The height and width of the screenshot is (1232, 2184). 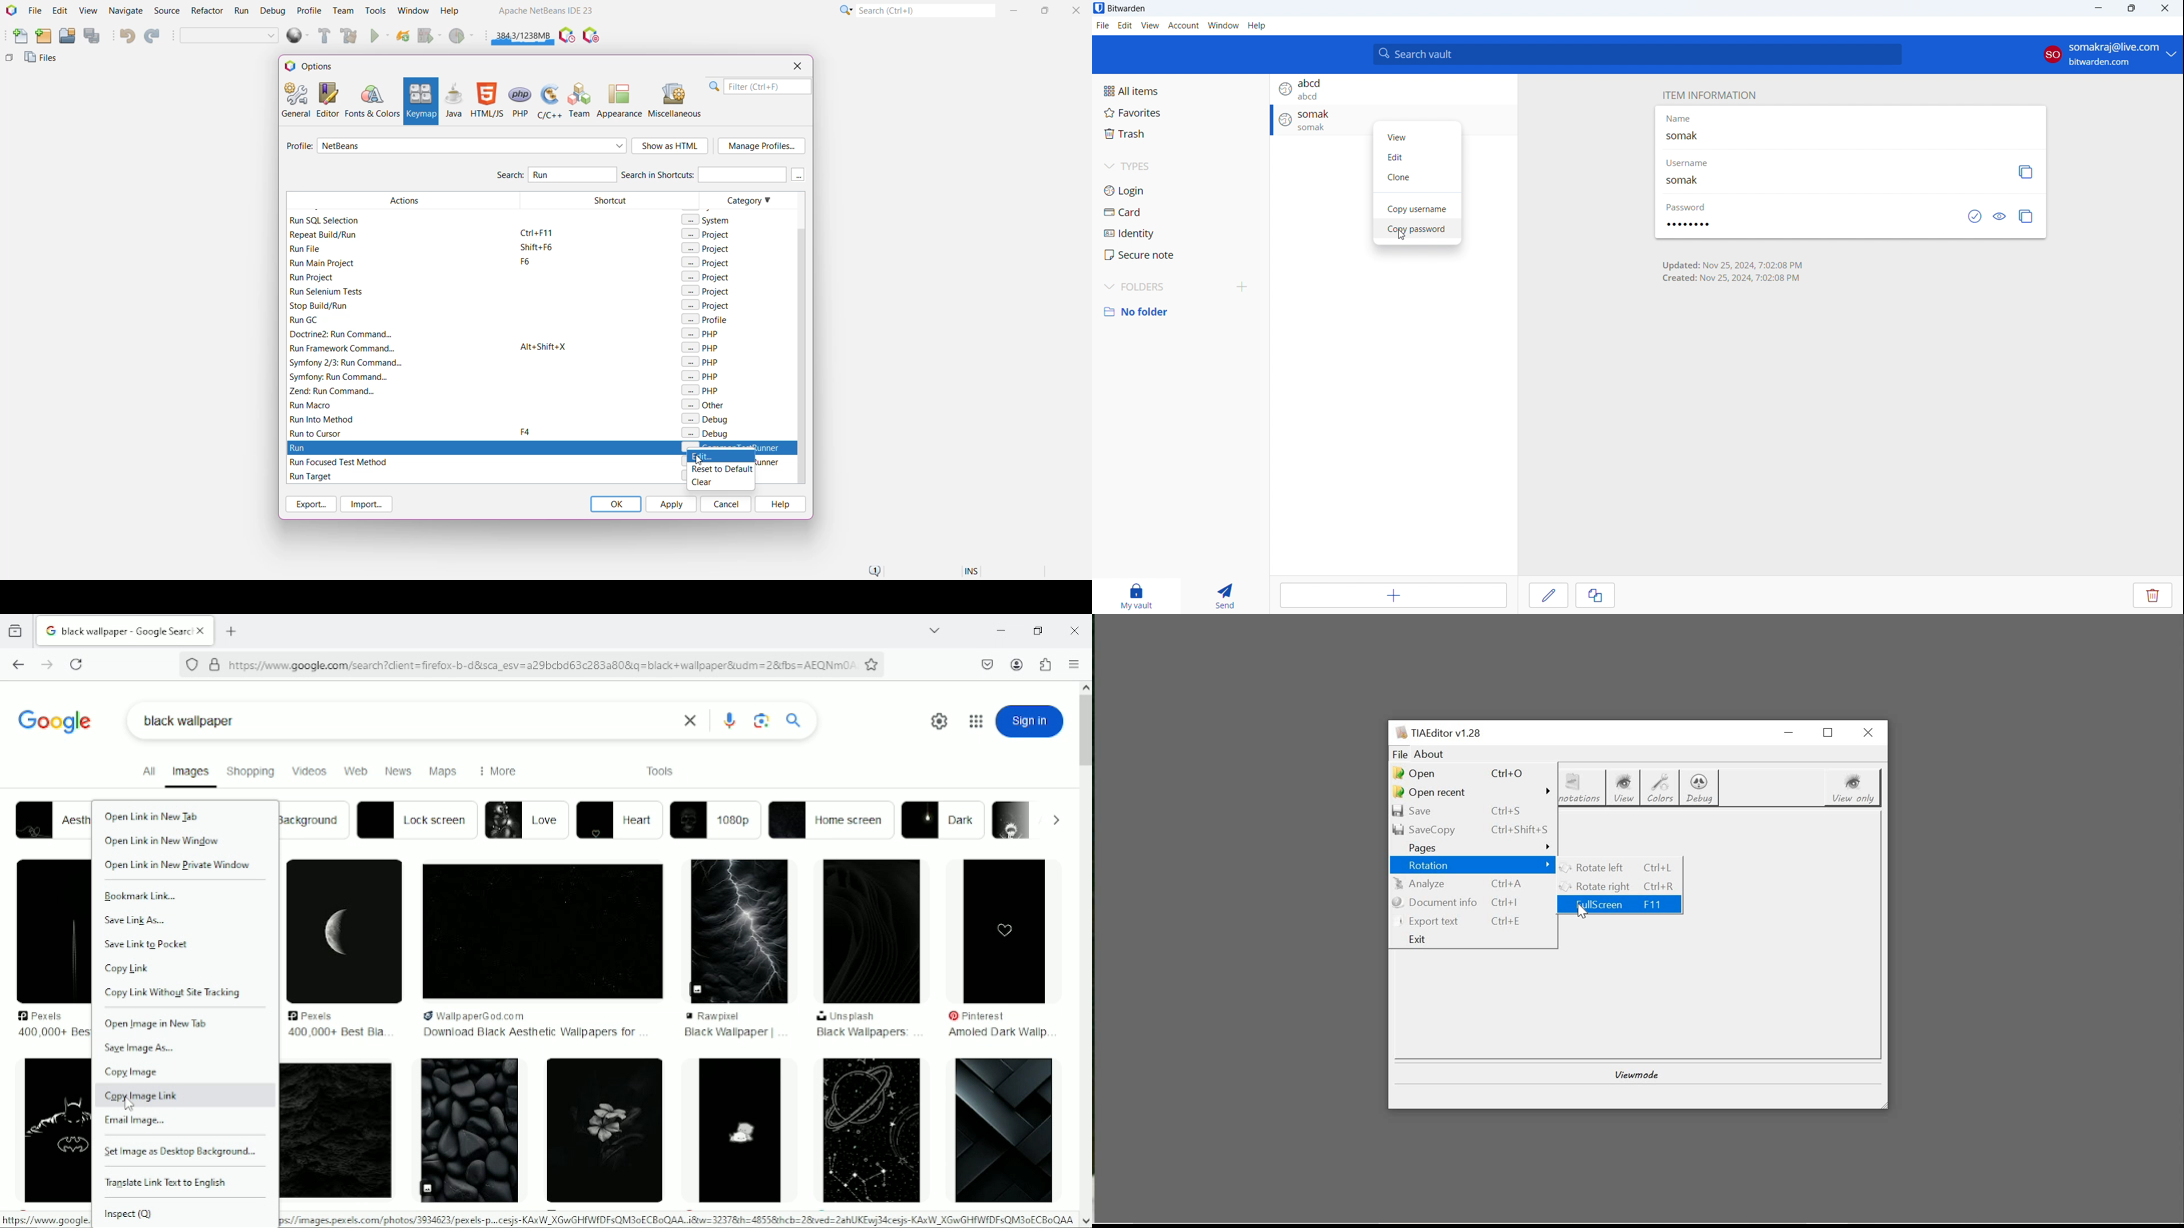 I want to click on toggle visibility, so click(x=2000, y=217).